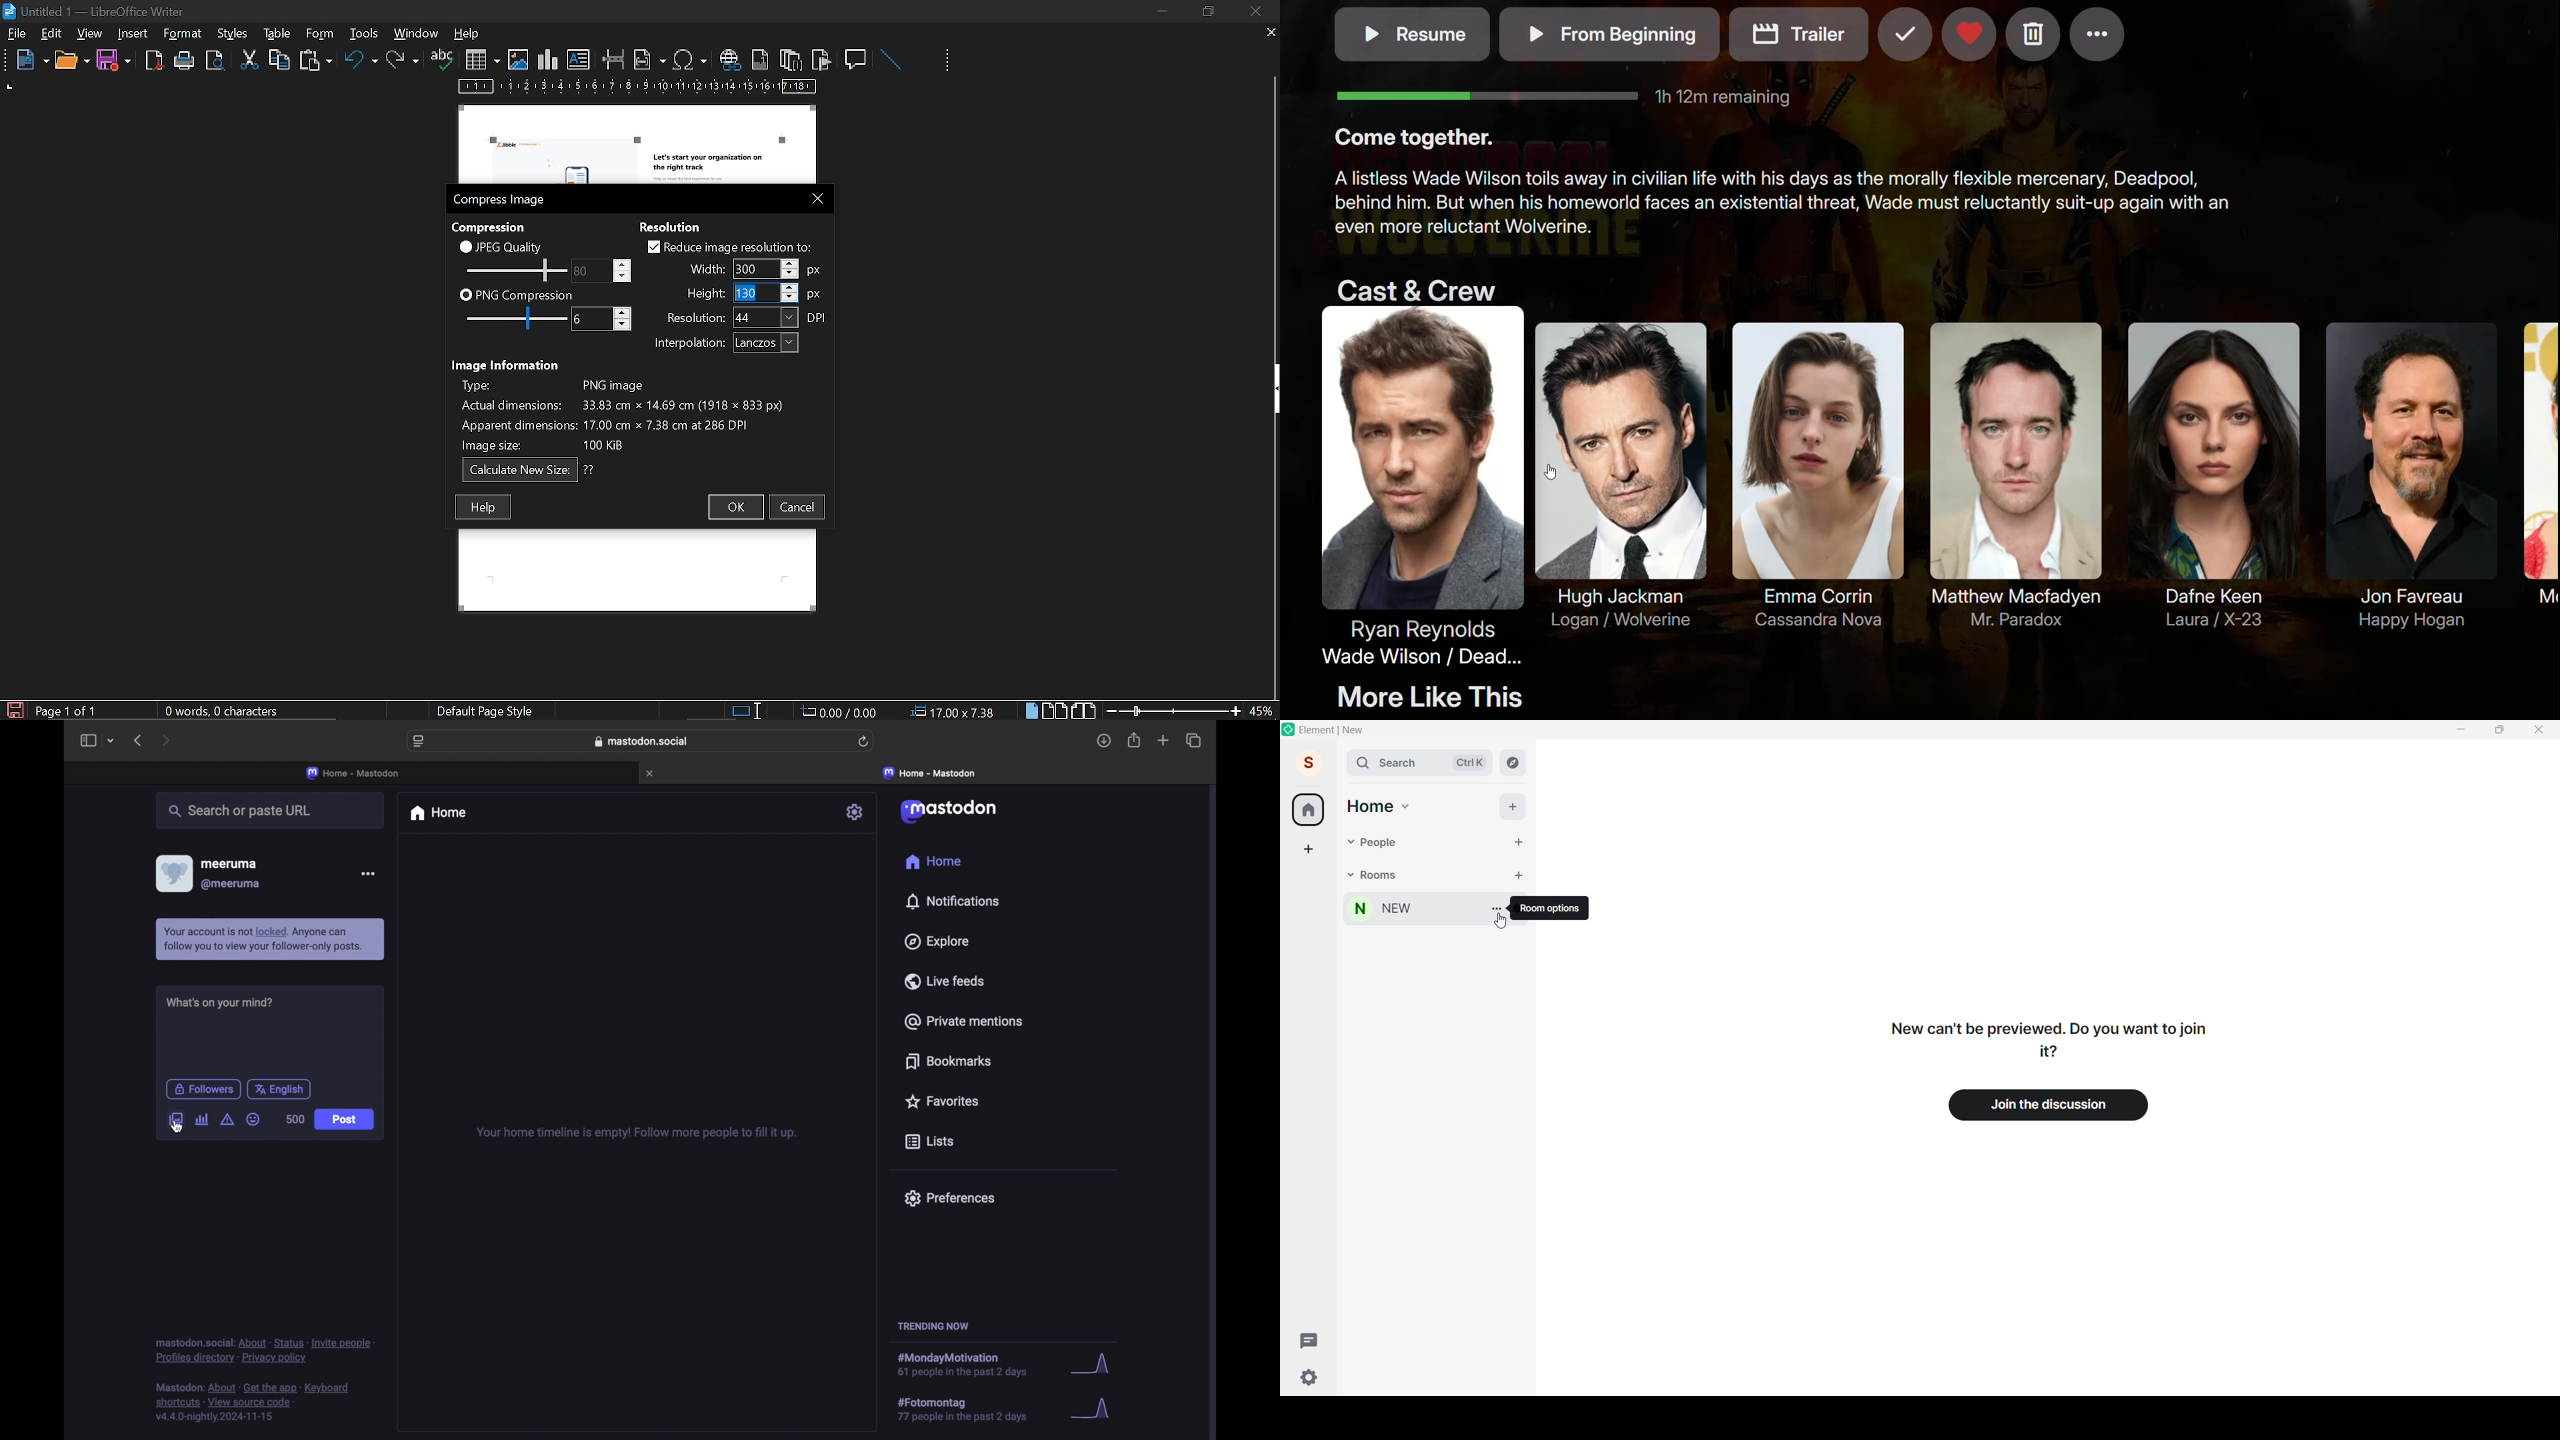 The width and height of the screenshot is (2576, 1456). What do you see at coordinates (1307, 845) in the screenshot?
I see `create space` at bounding box center [1307, 845].